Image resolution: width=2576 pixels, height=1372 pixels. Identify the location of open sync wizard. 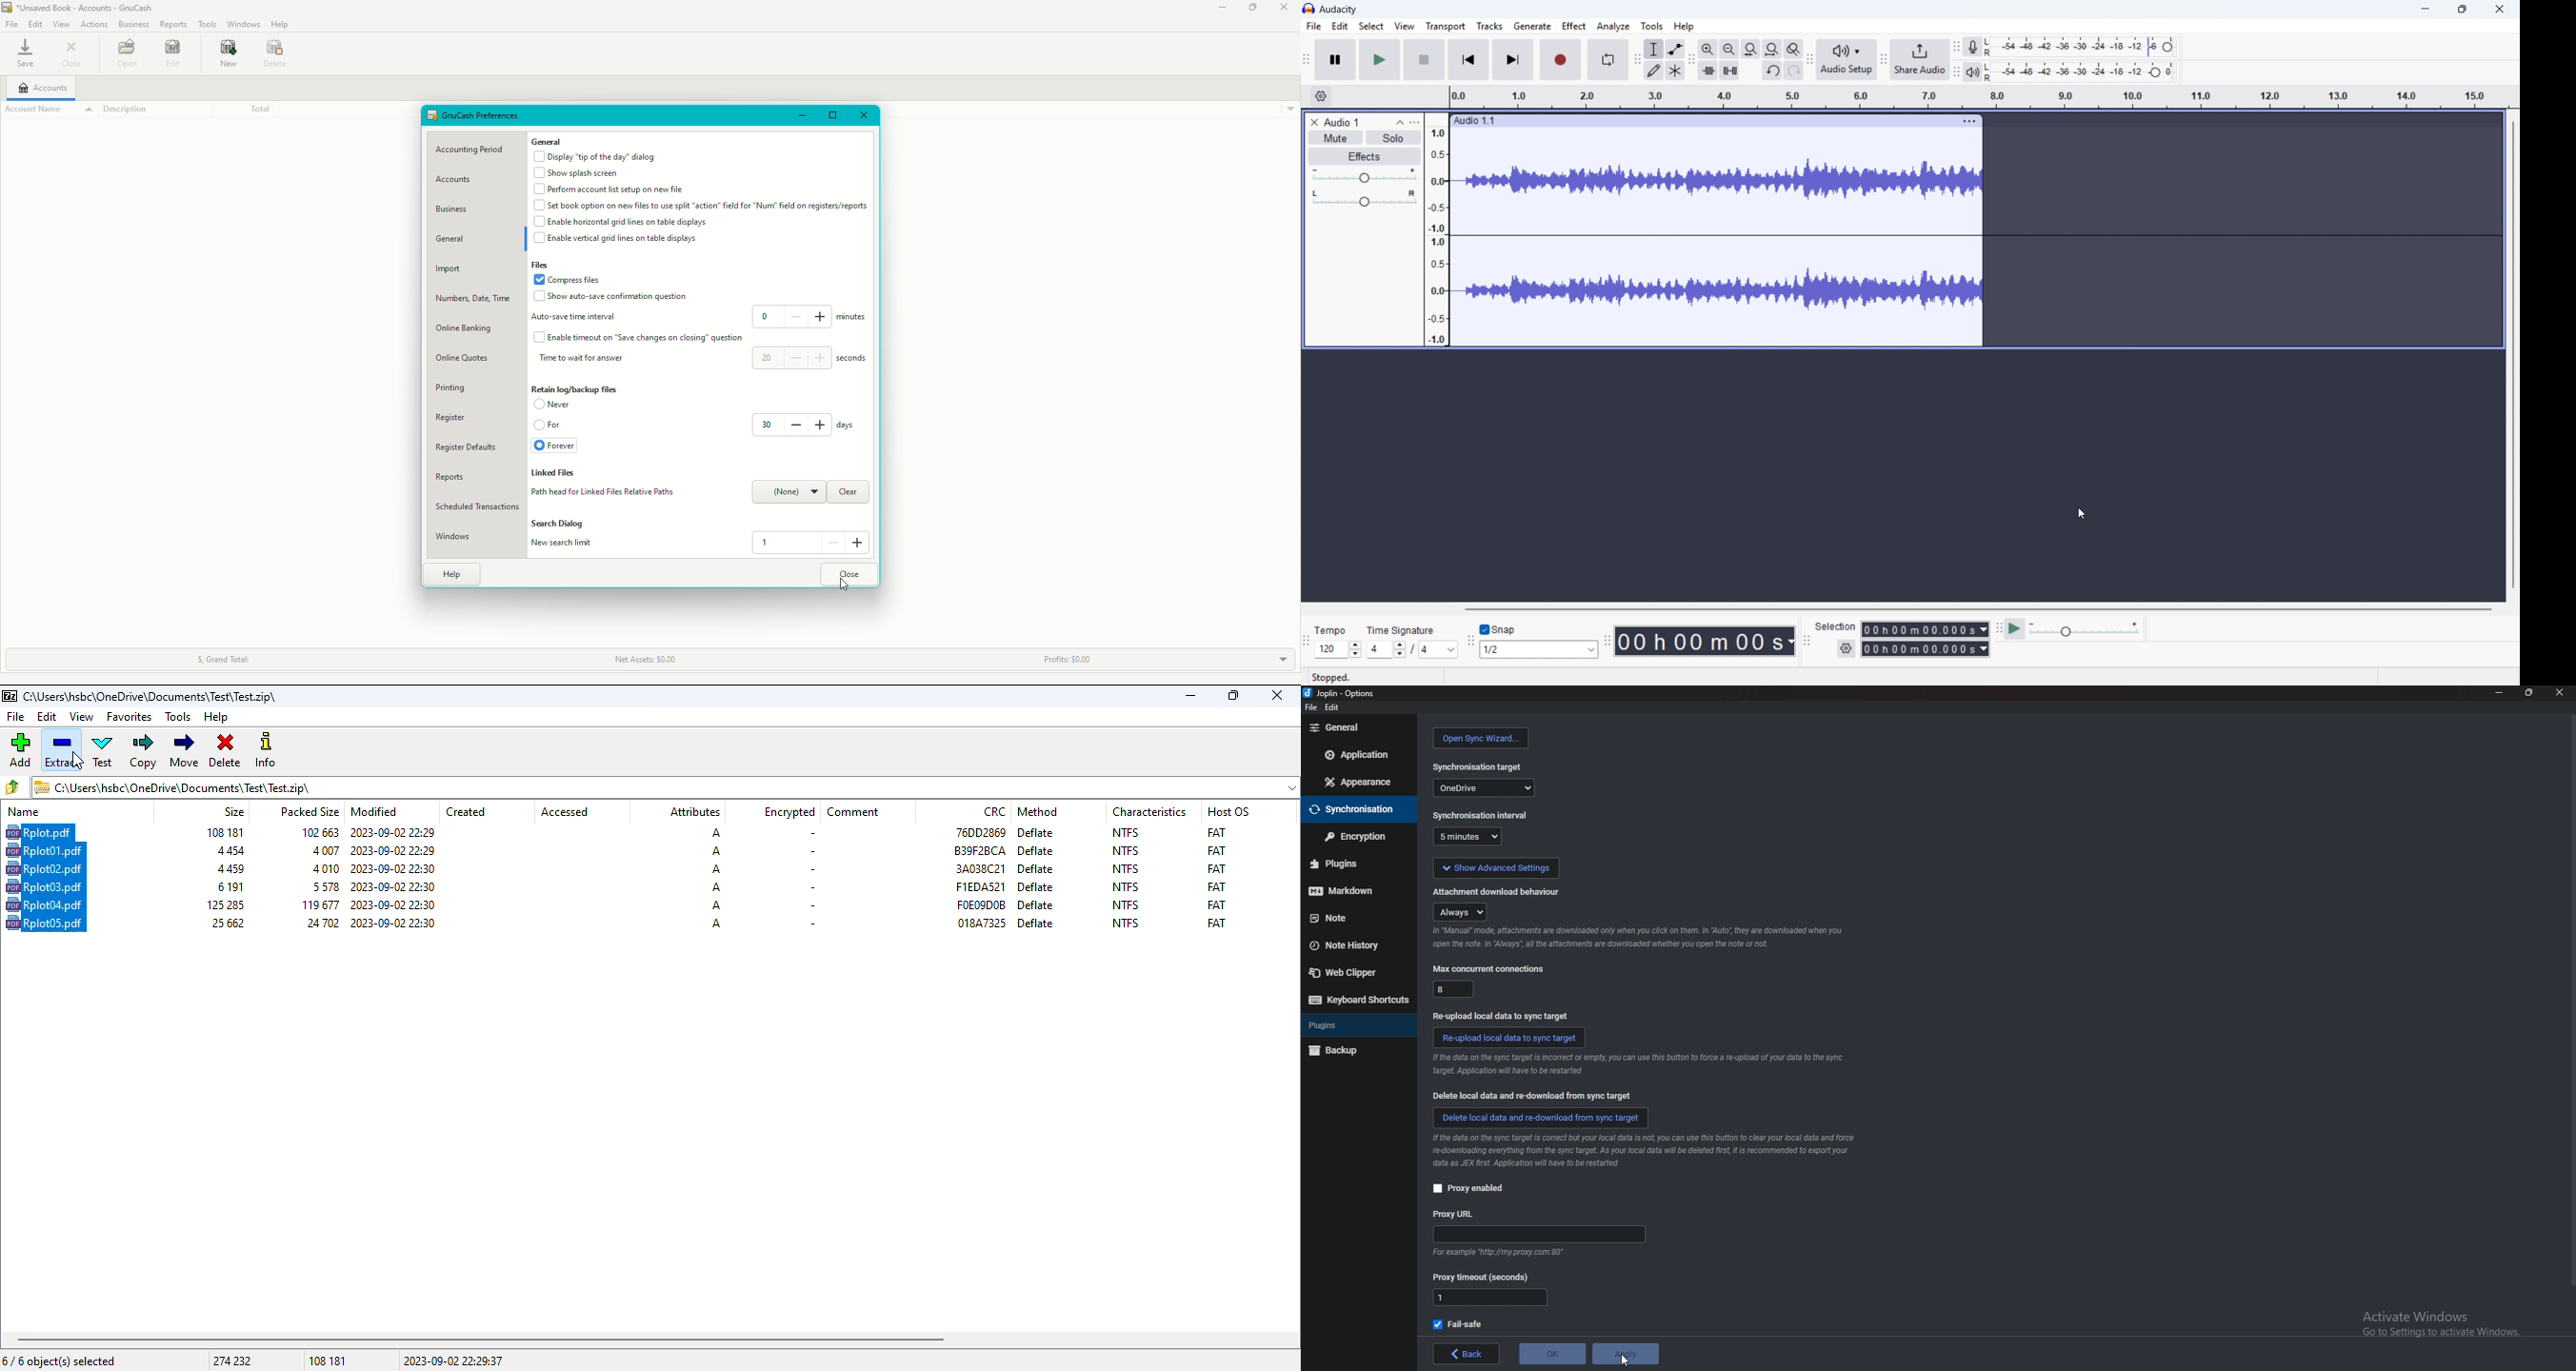
(1483, 738).